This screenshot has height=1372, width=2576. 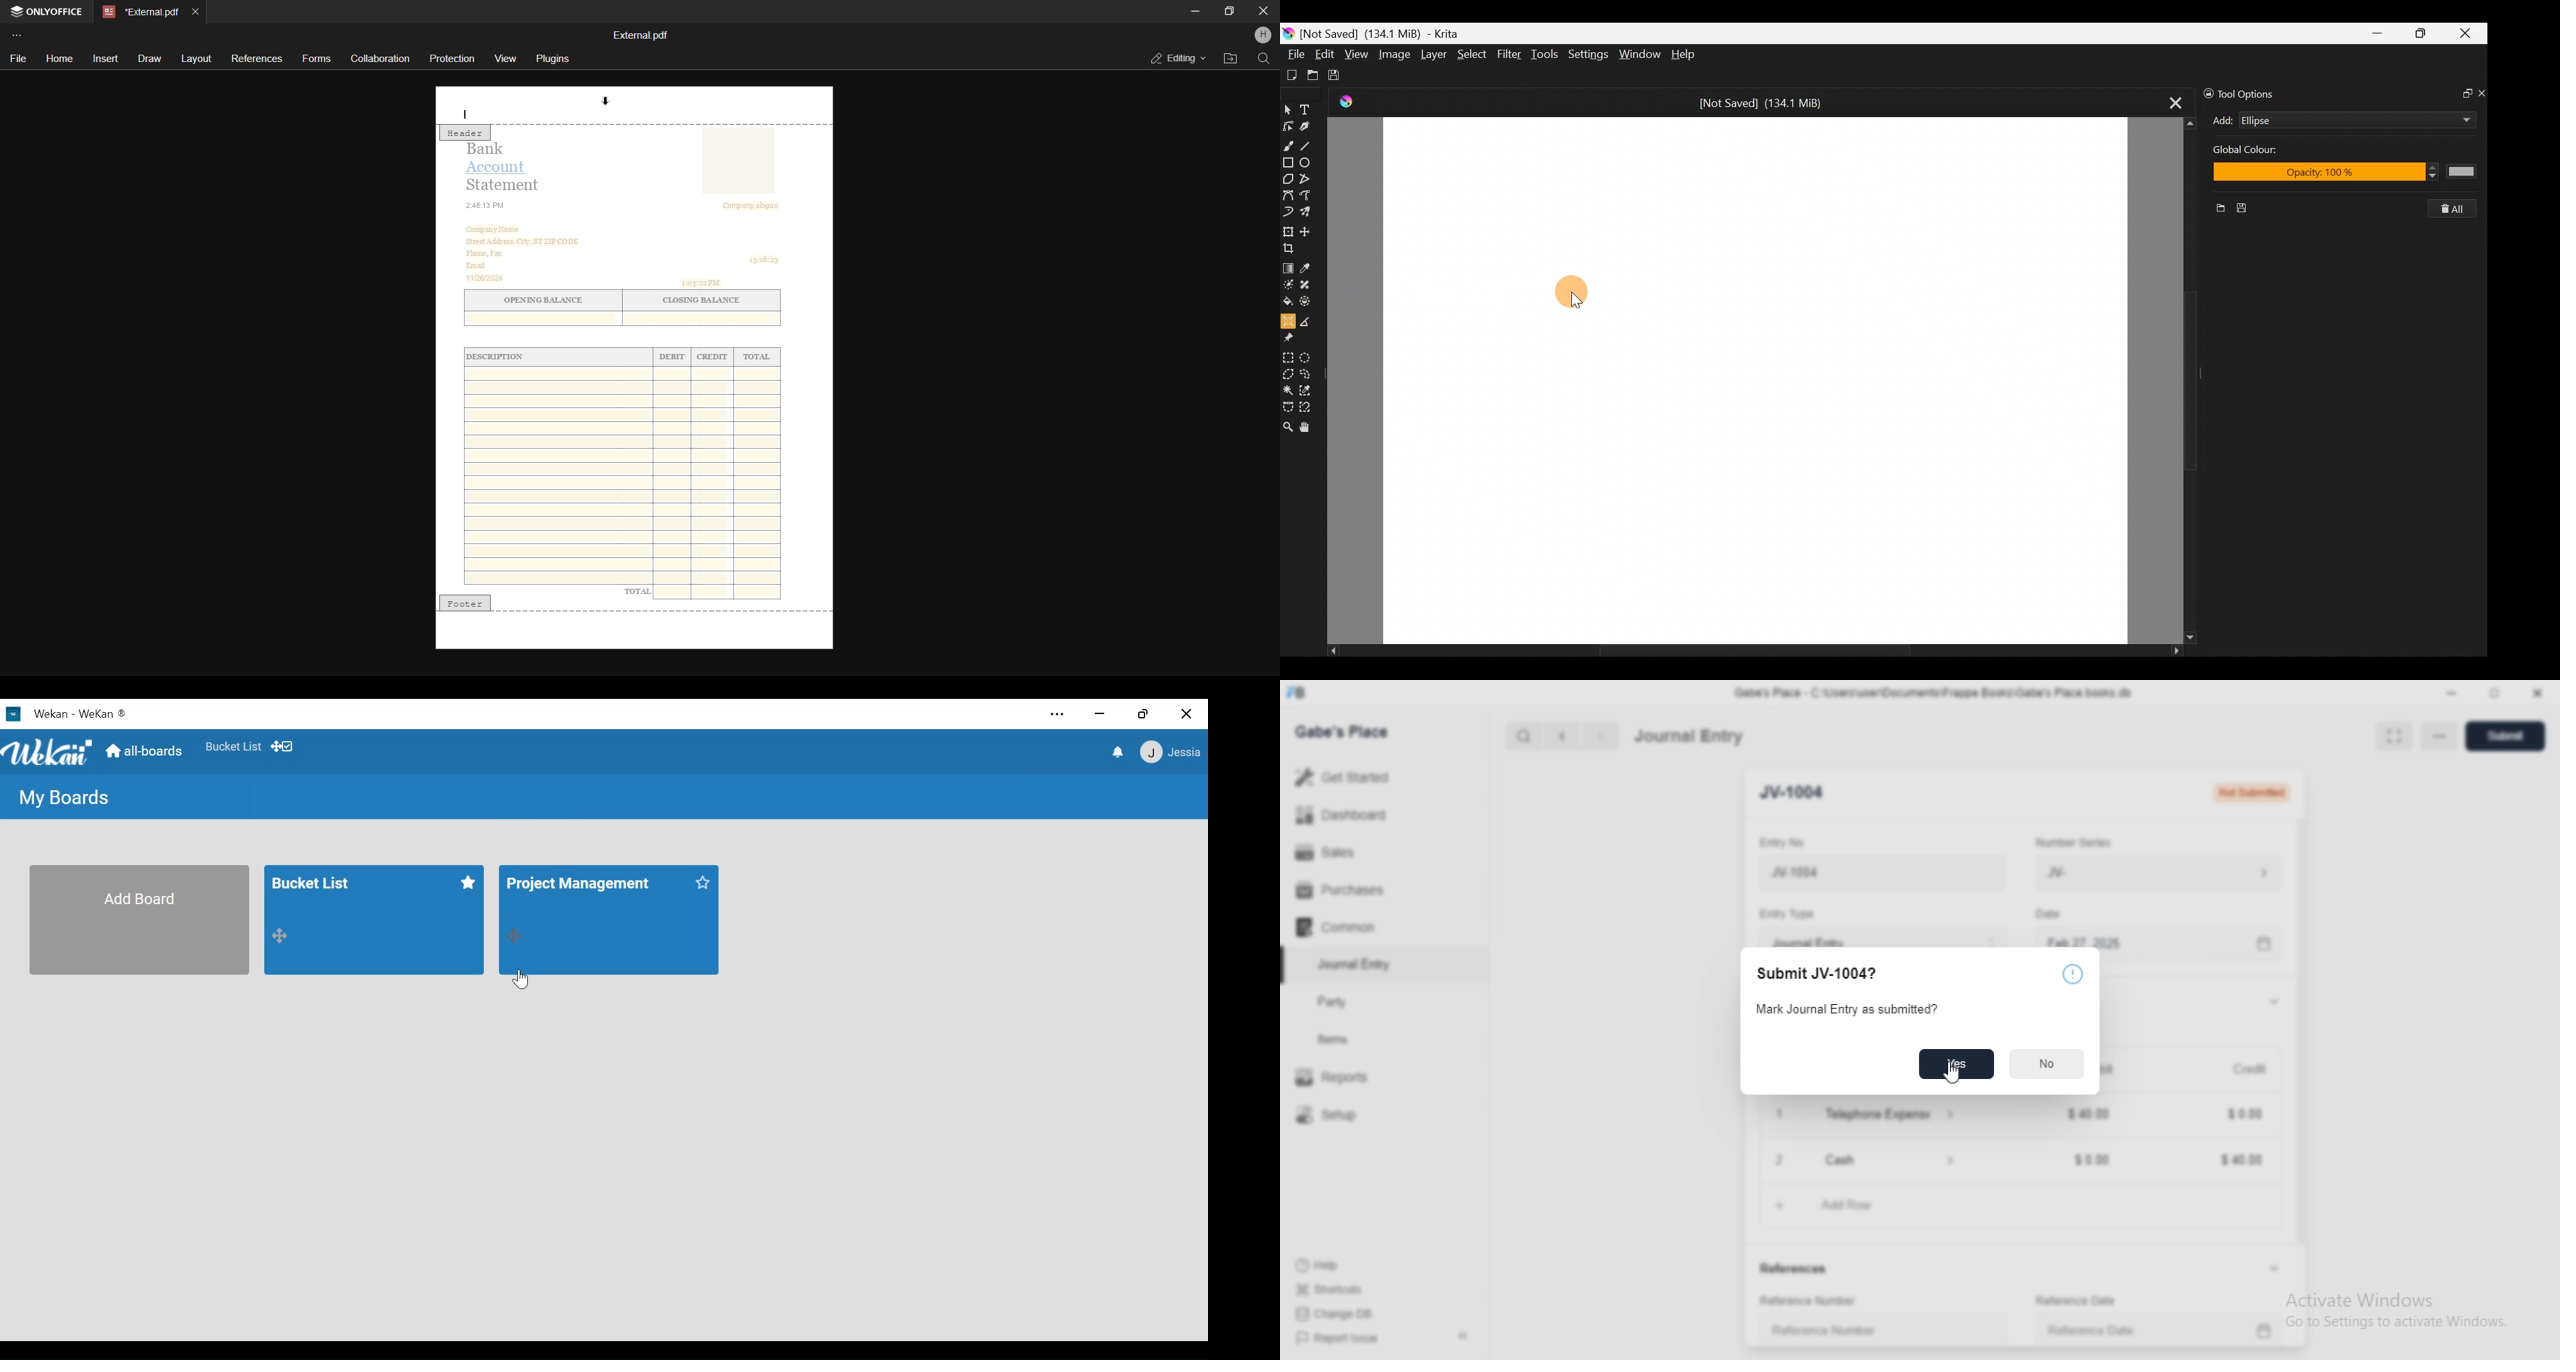 I want to click on member settings, so click(x=1171, y=751).